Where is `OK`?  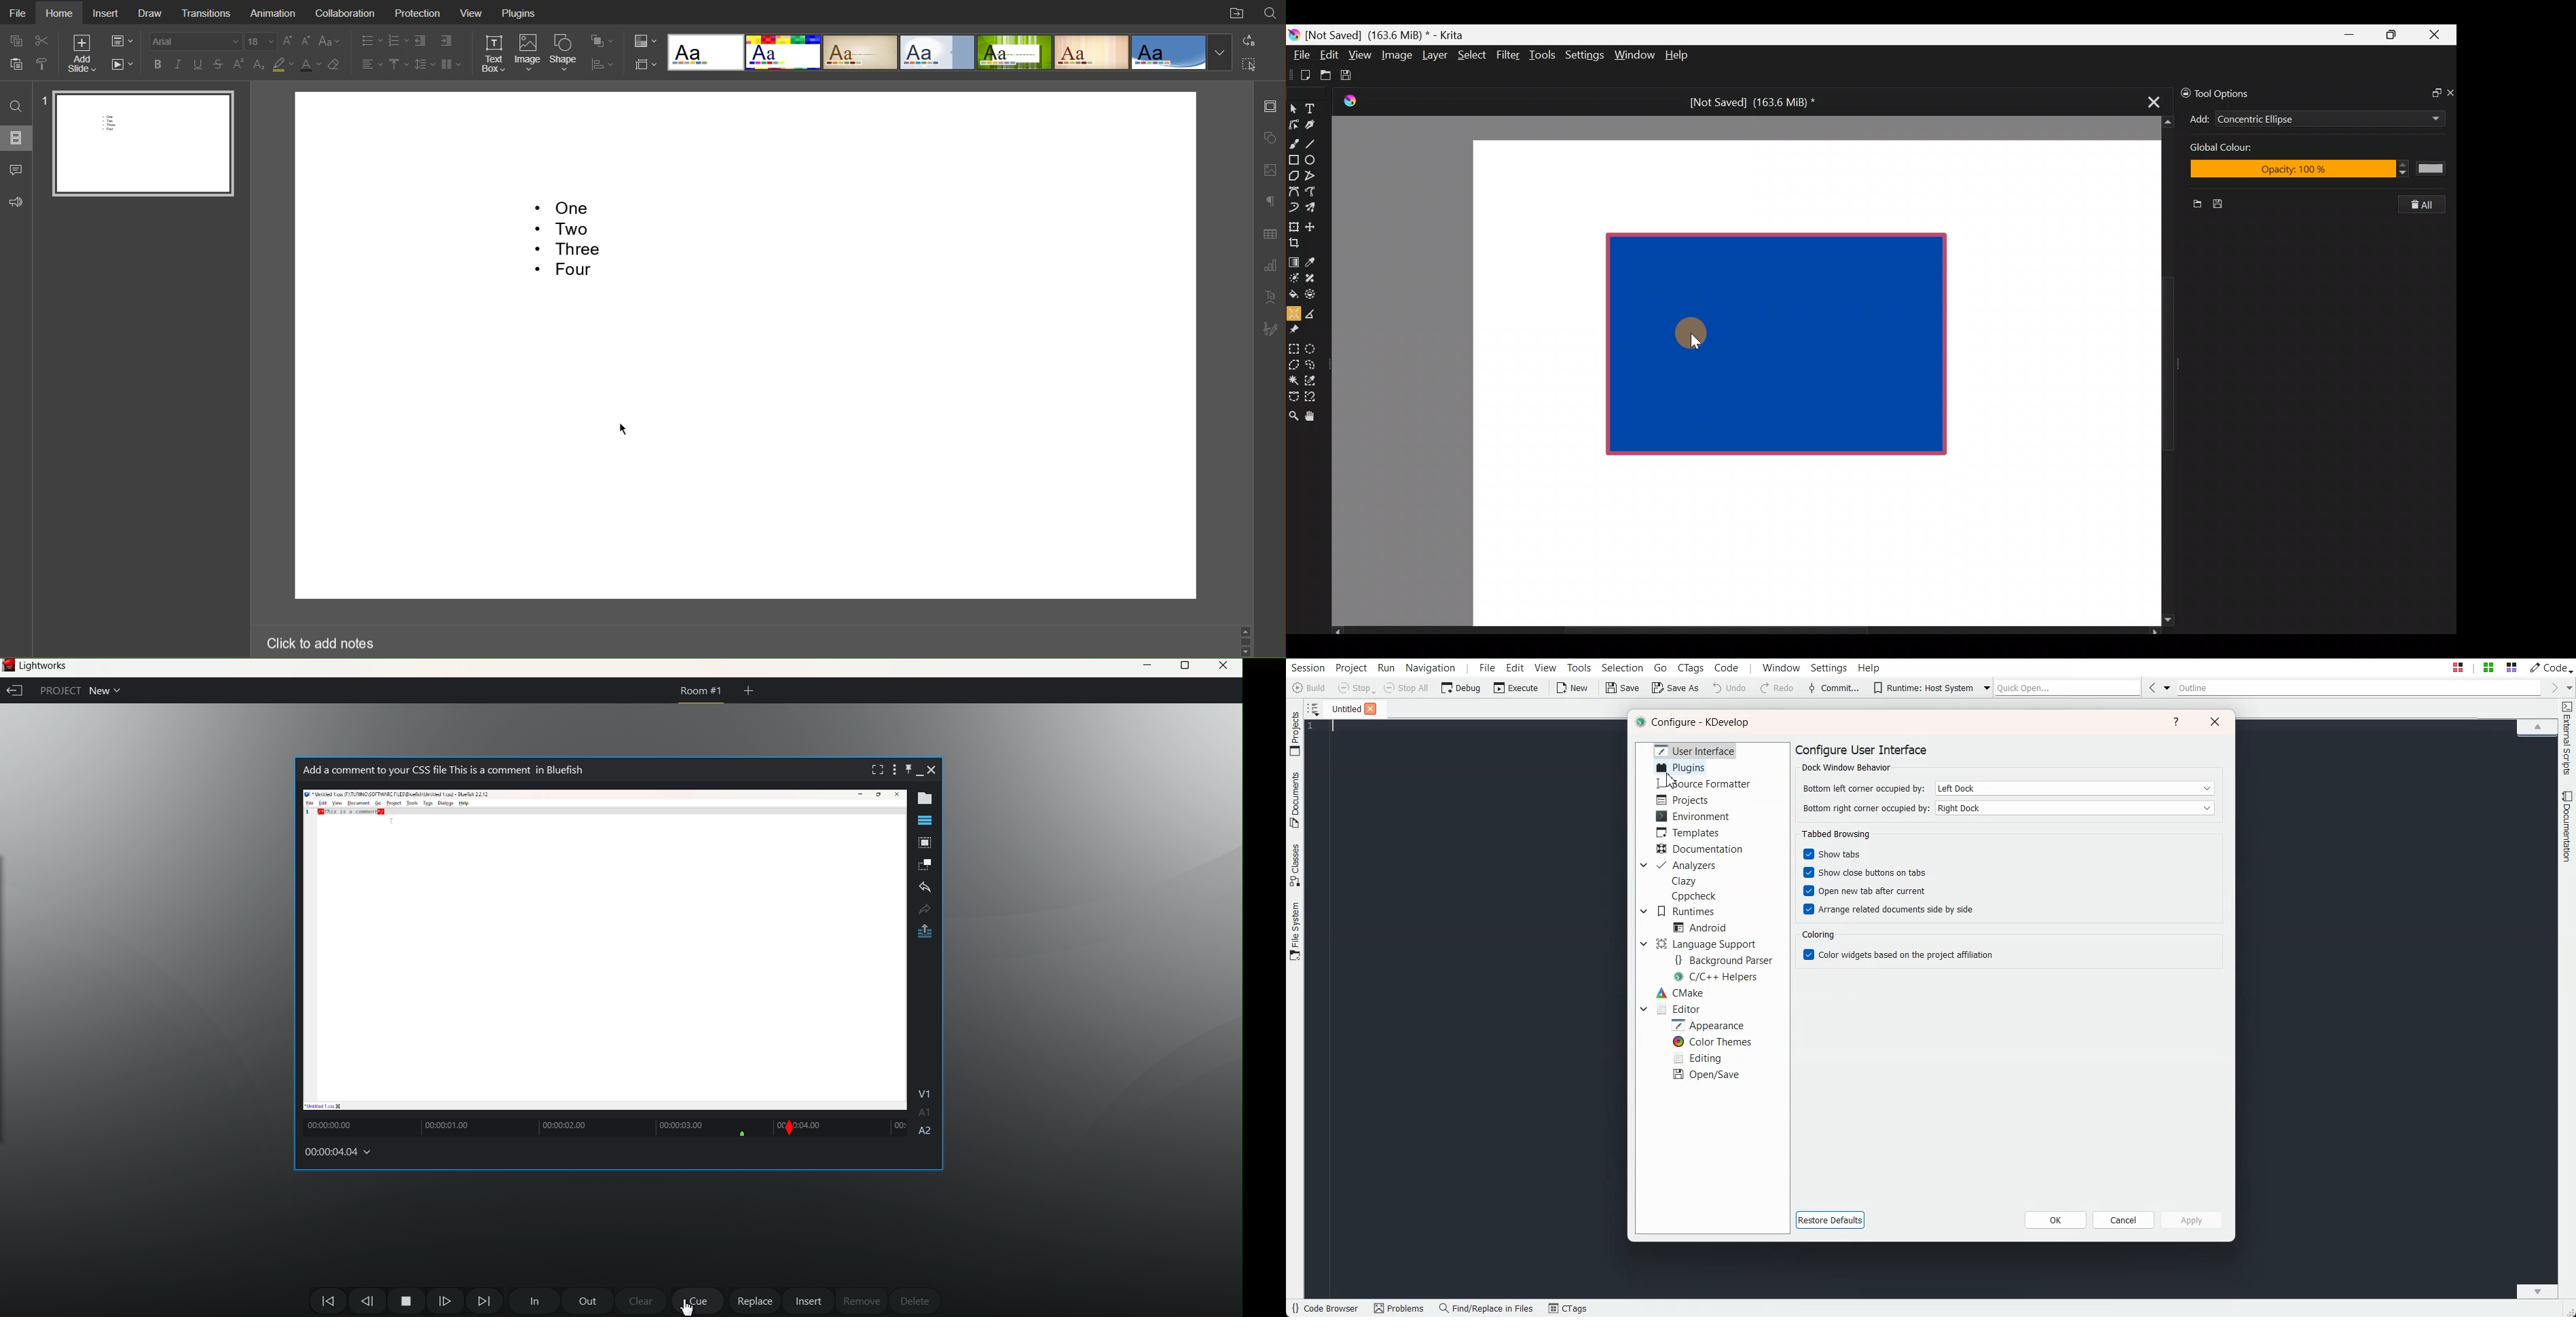
OK is located at coordinates (2055, 1220).